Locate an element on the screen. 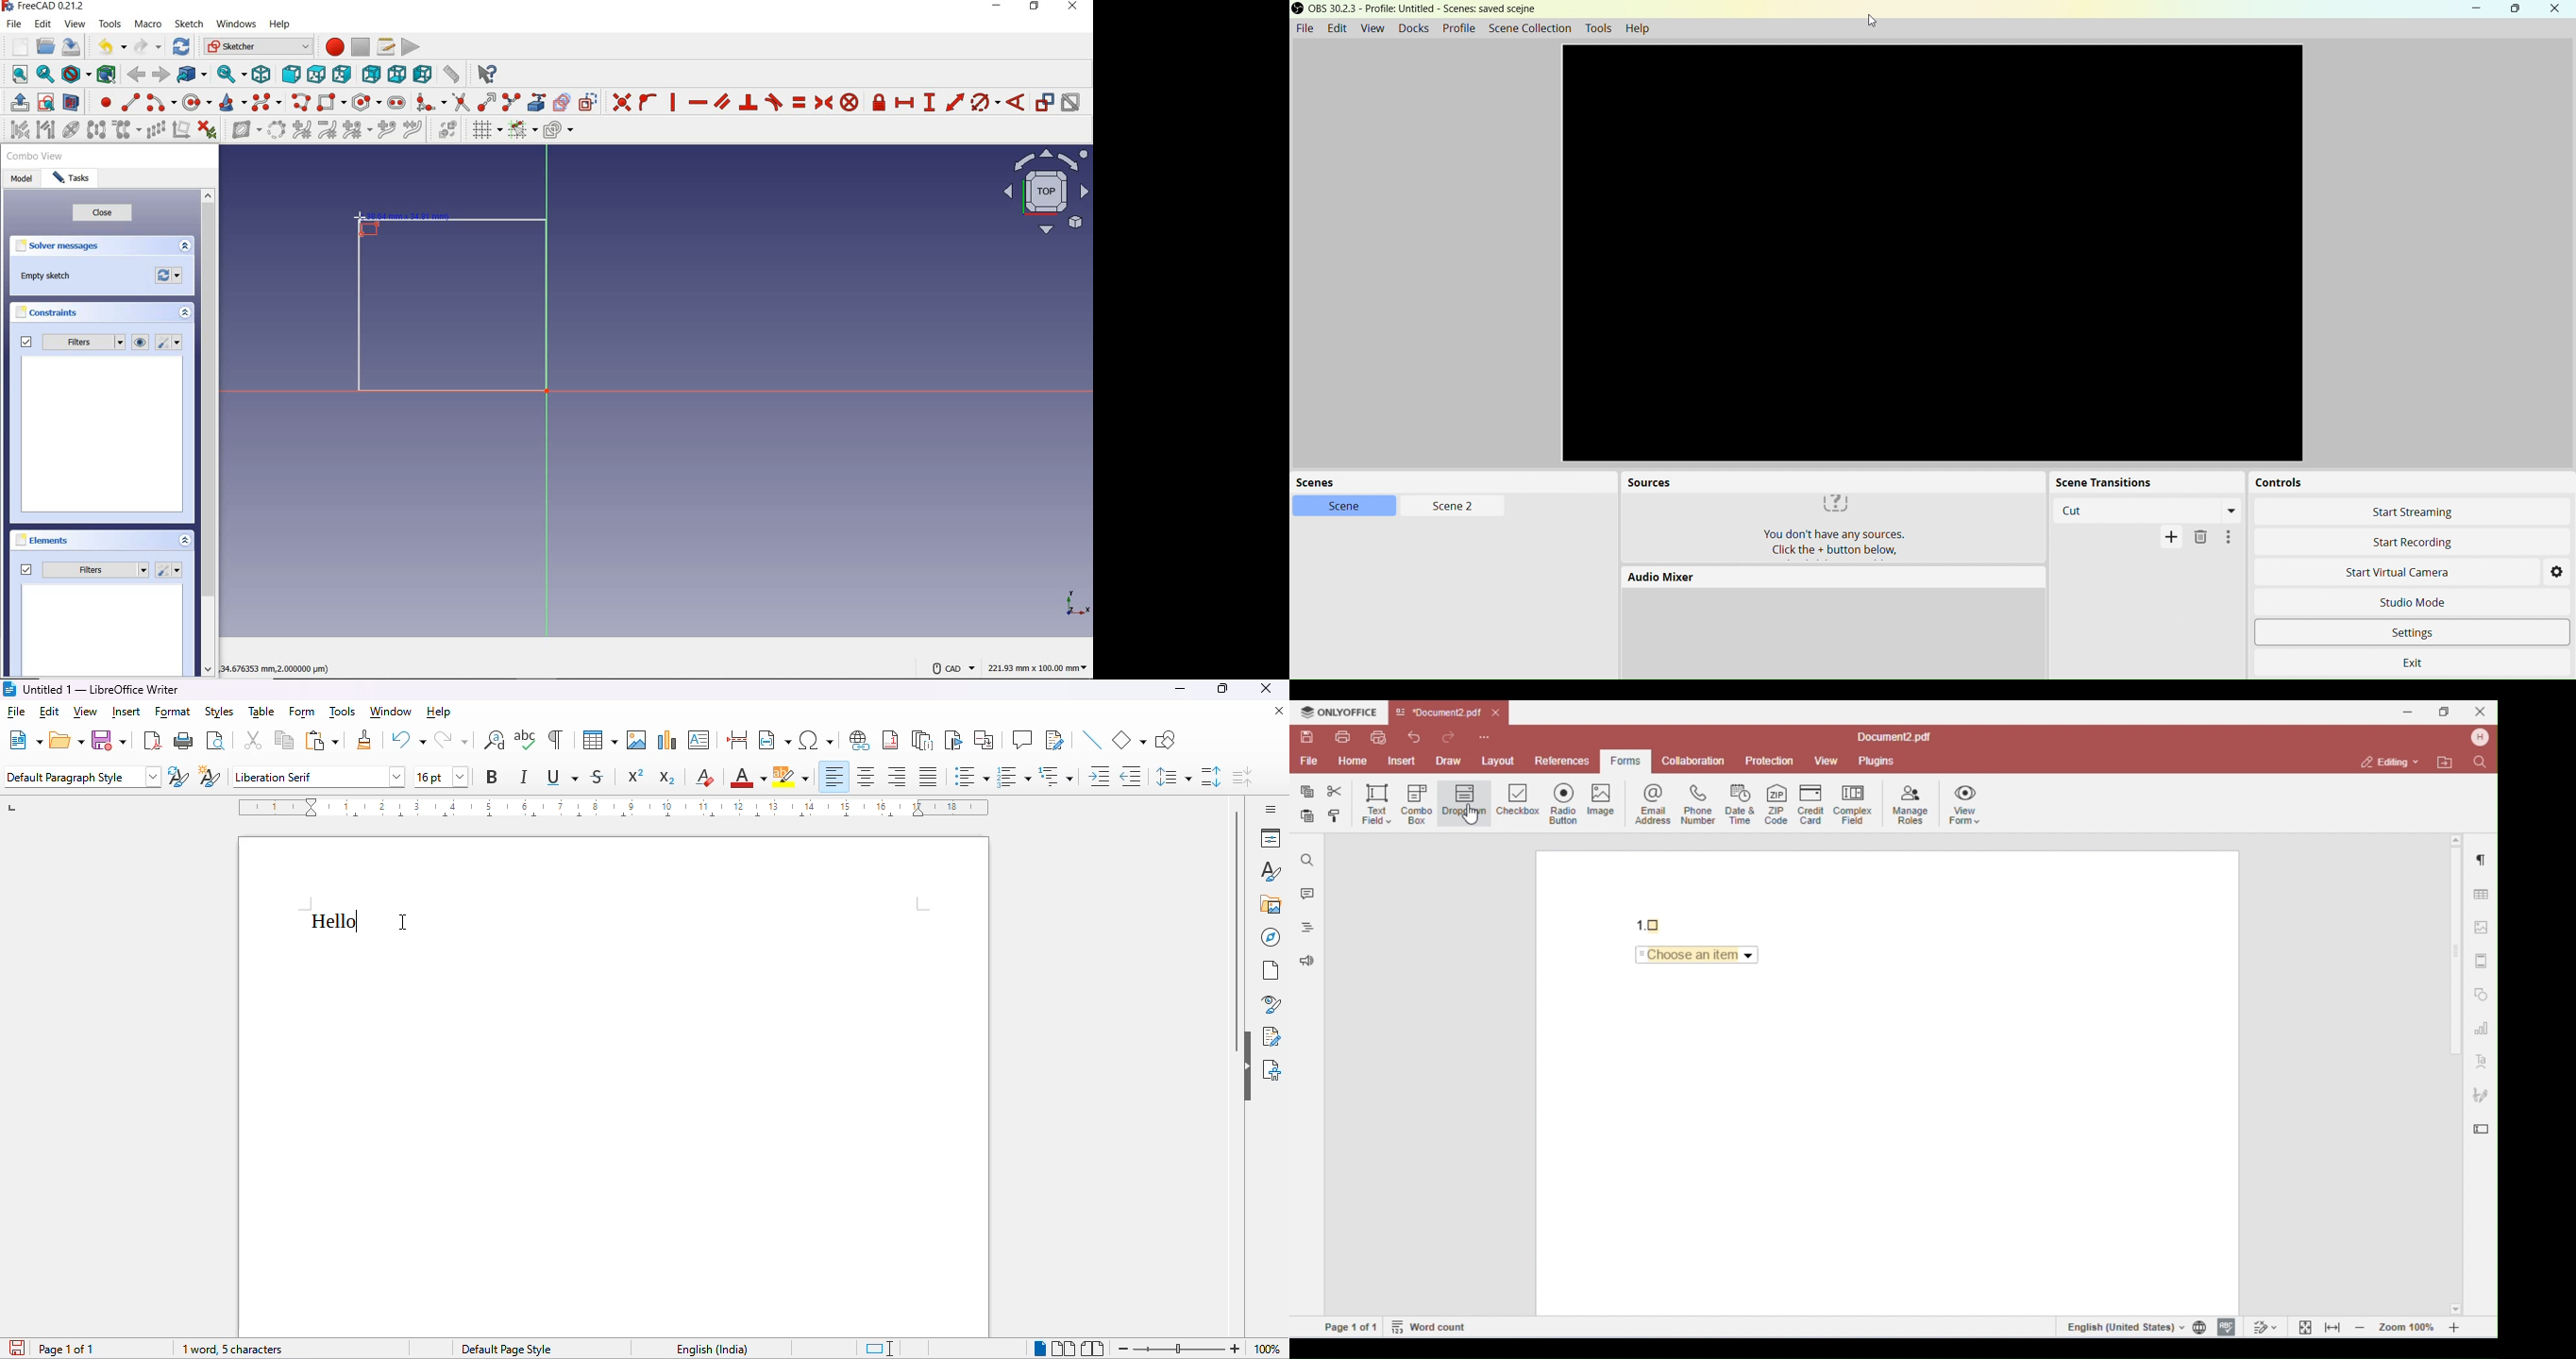 The image size is (2576, 1372). zoom in is located at coordinates (1234, 1348).